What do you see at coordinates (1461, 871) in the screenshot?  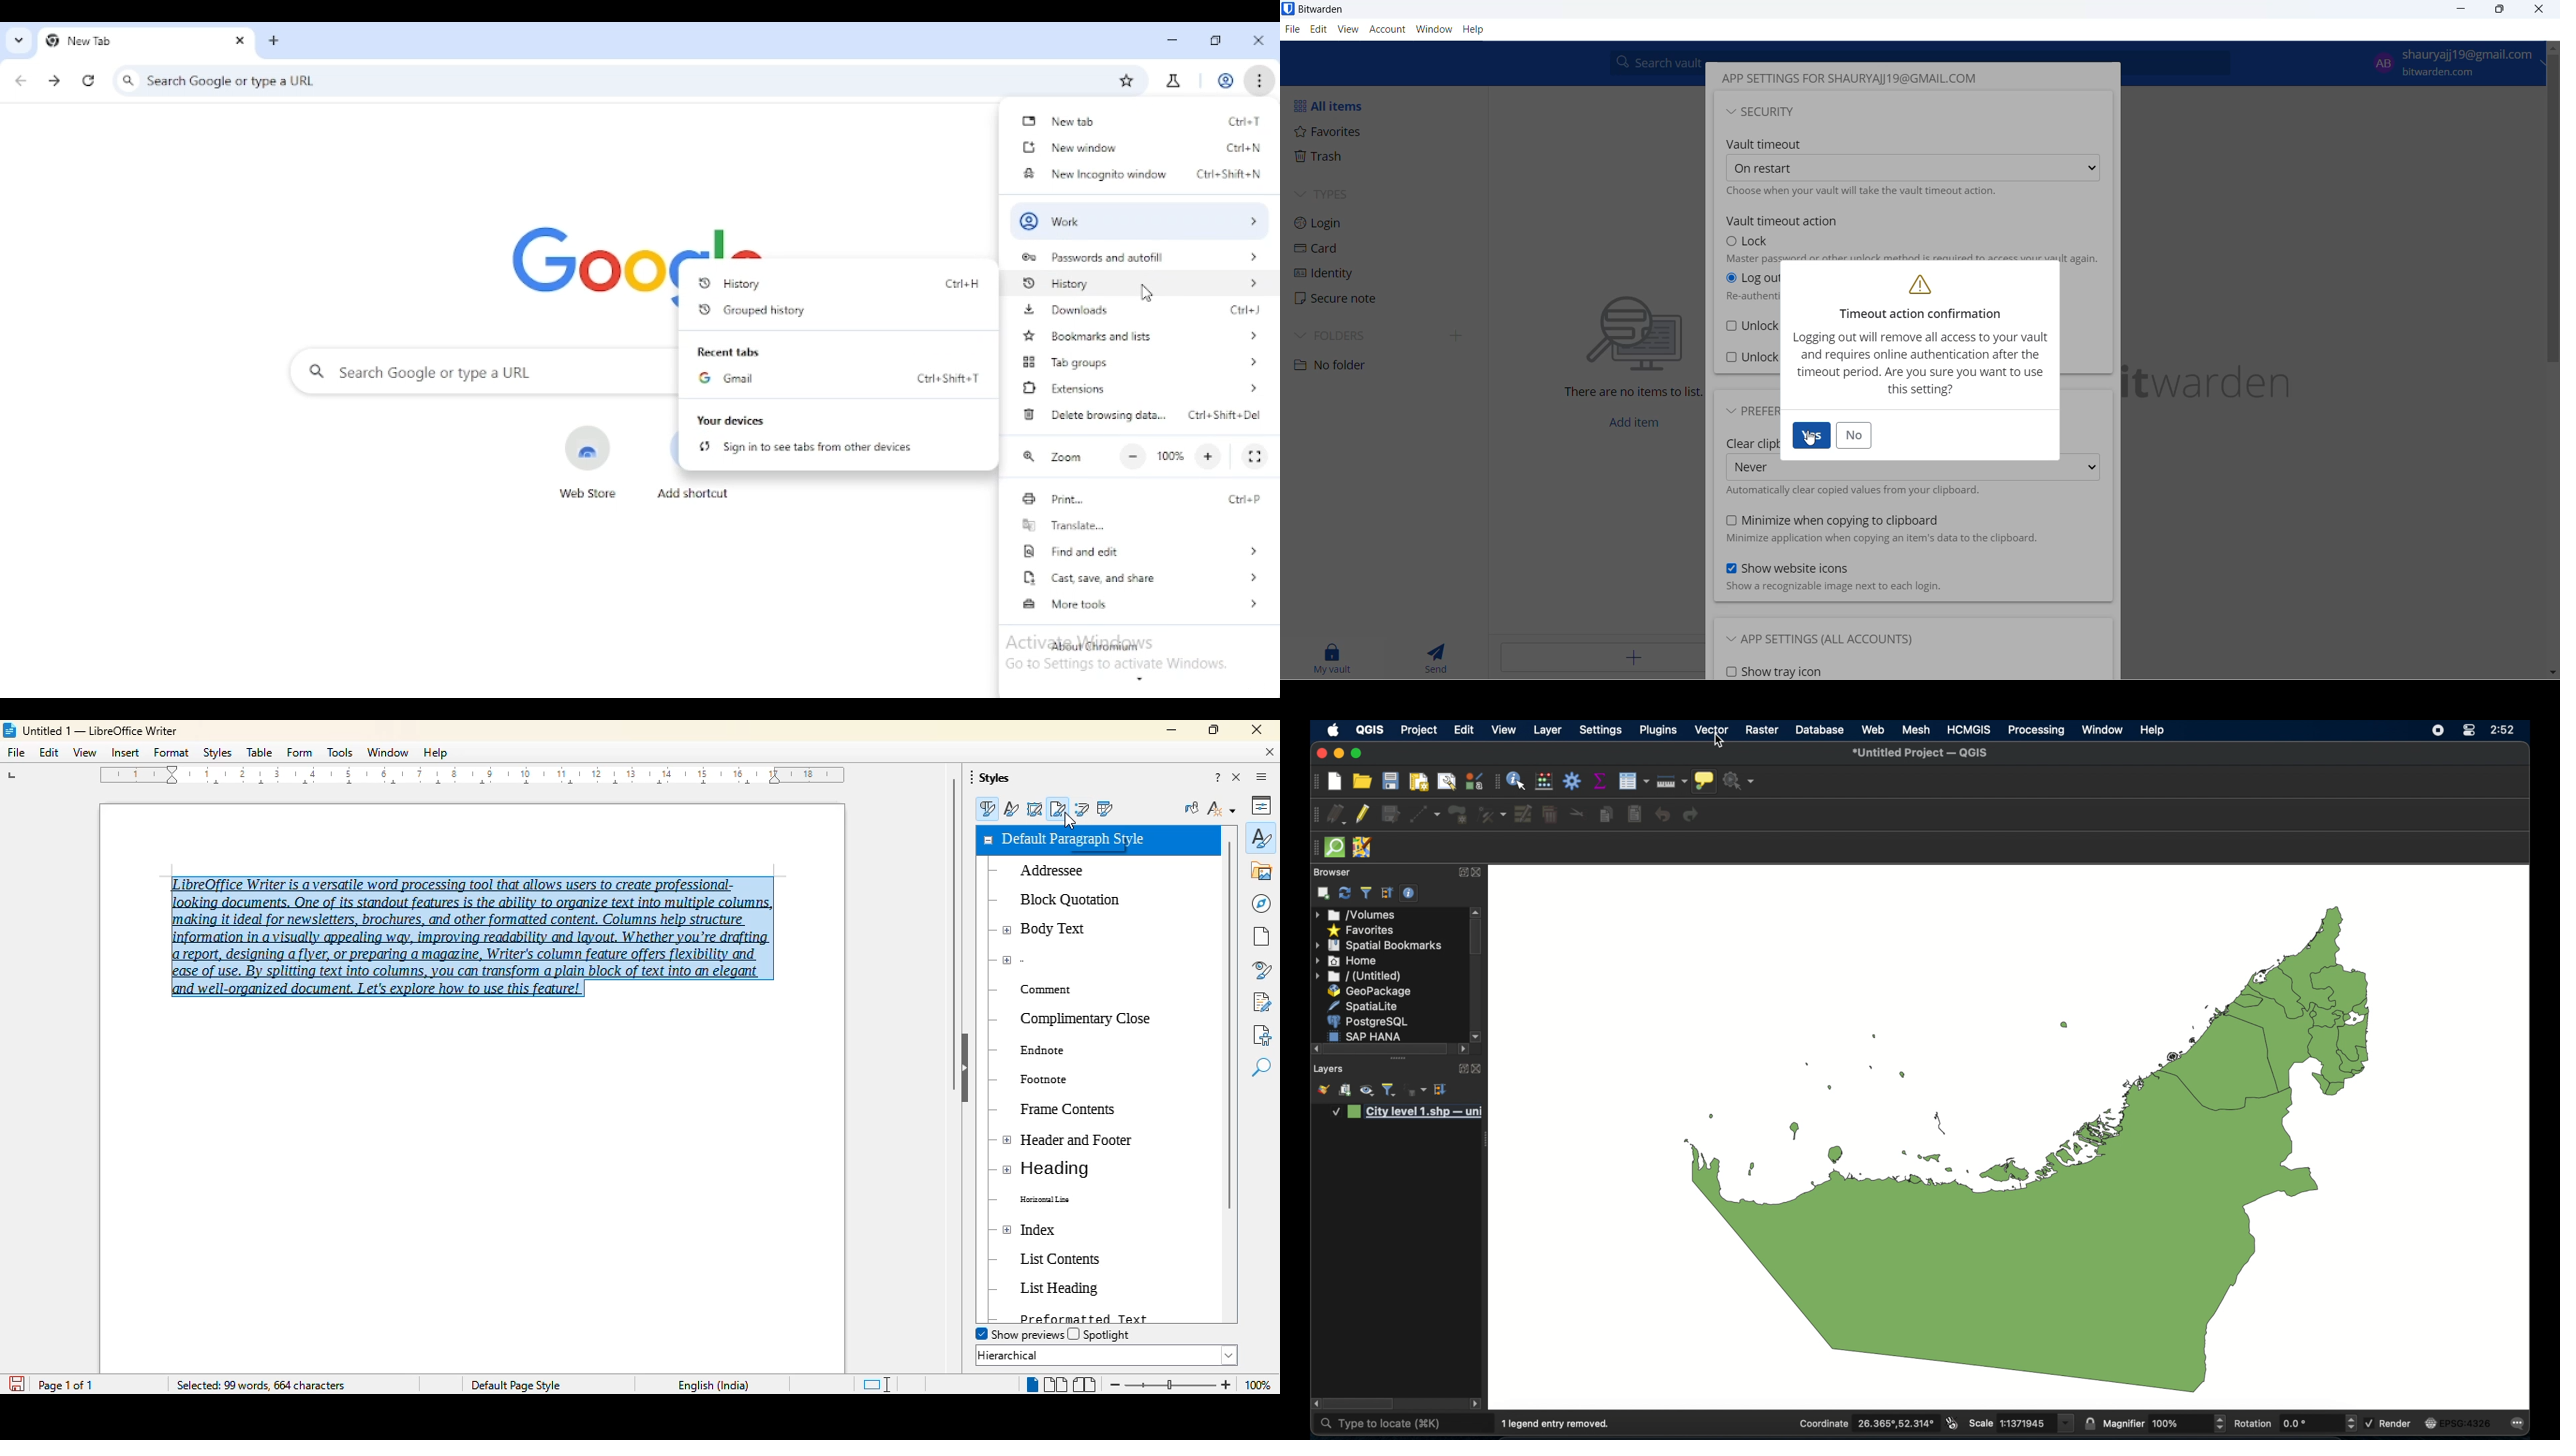 I see `expand` at bounding box center [1461, 871].